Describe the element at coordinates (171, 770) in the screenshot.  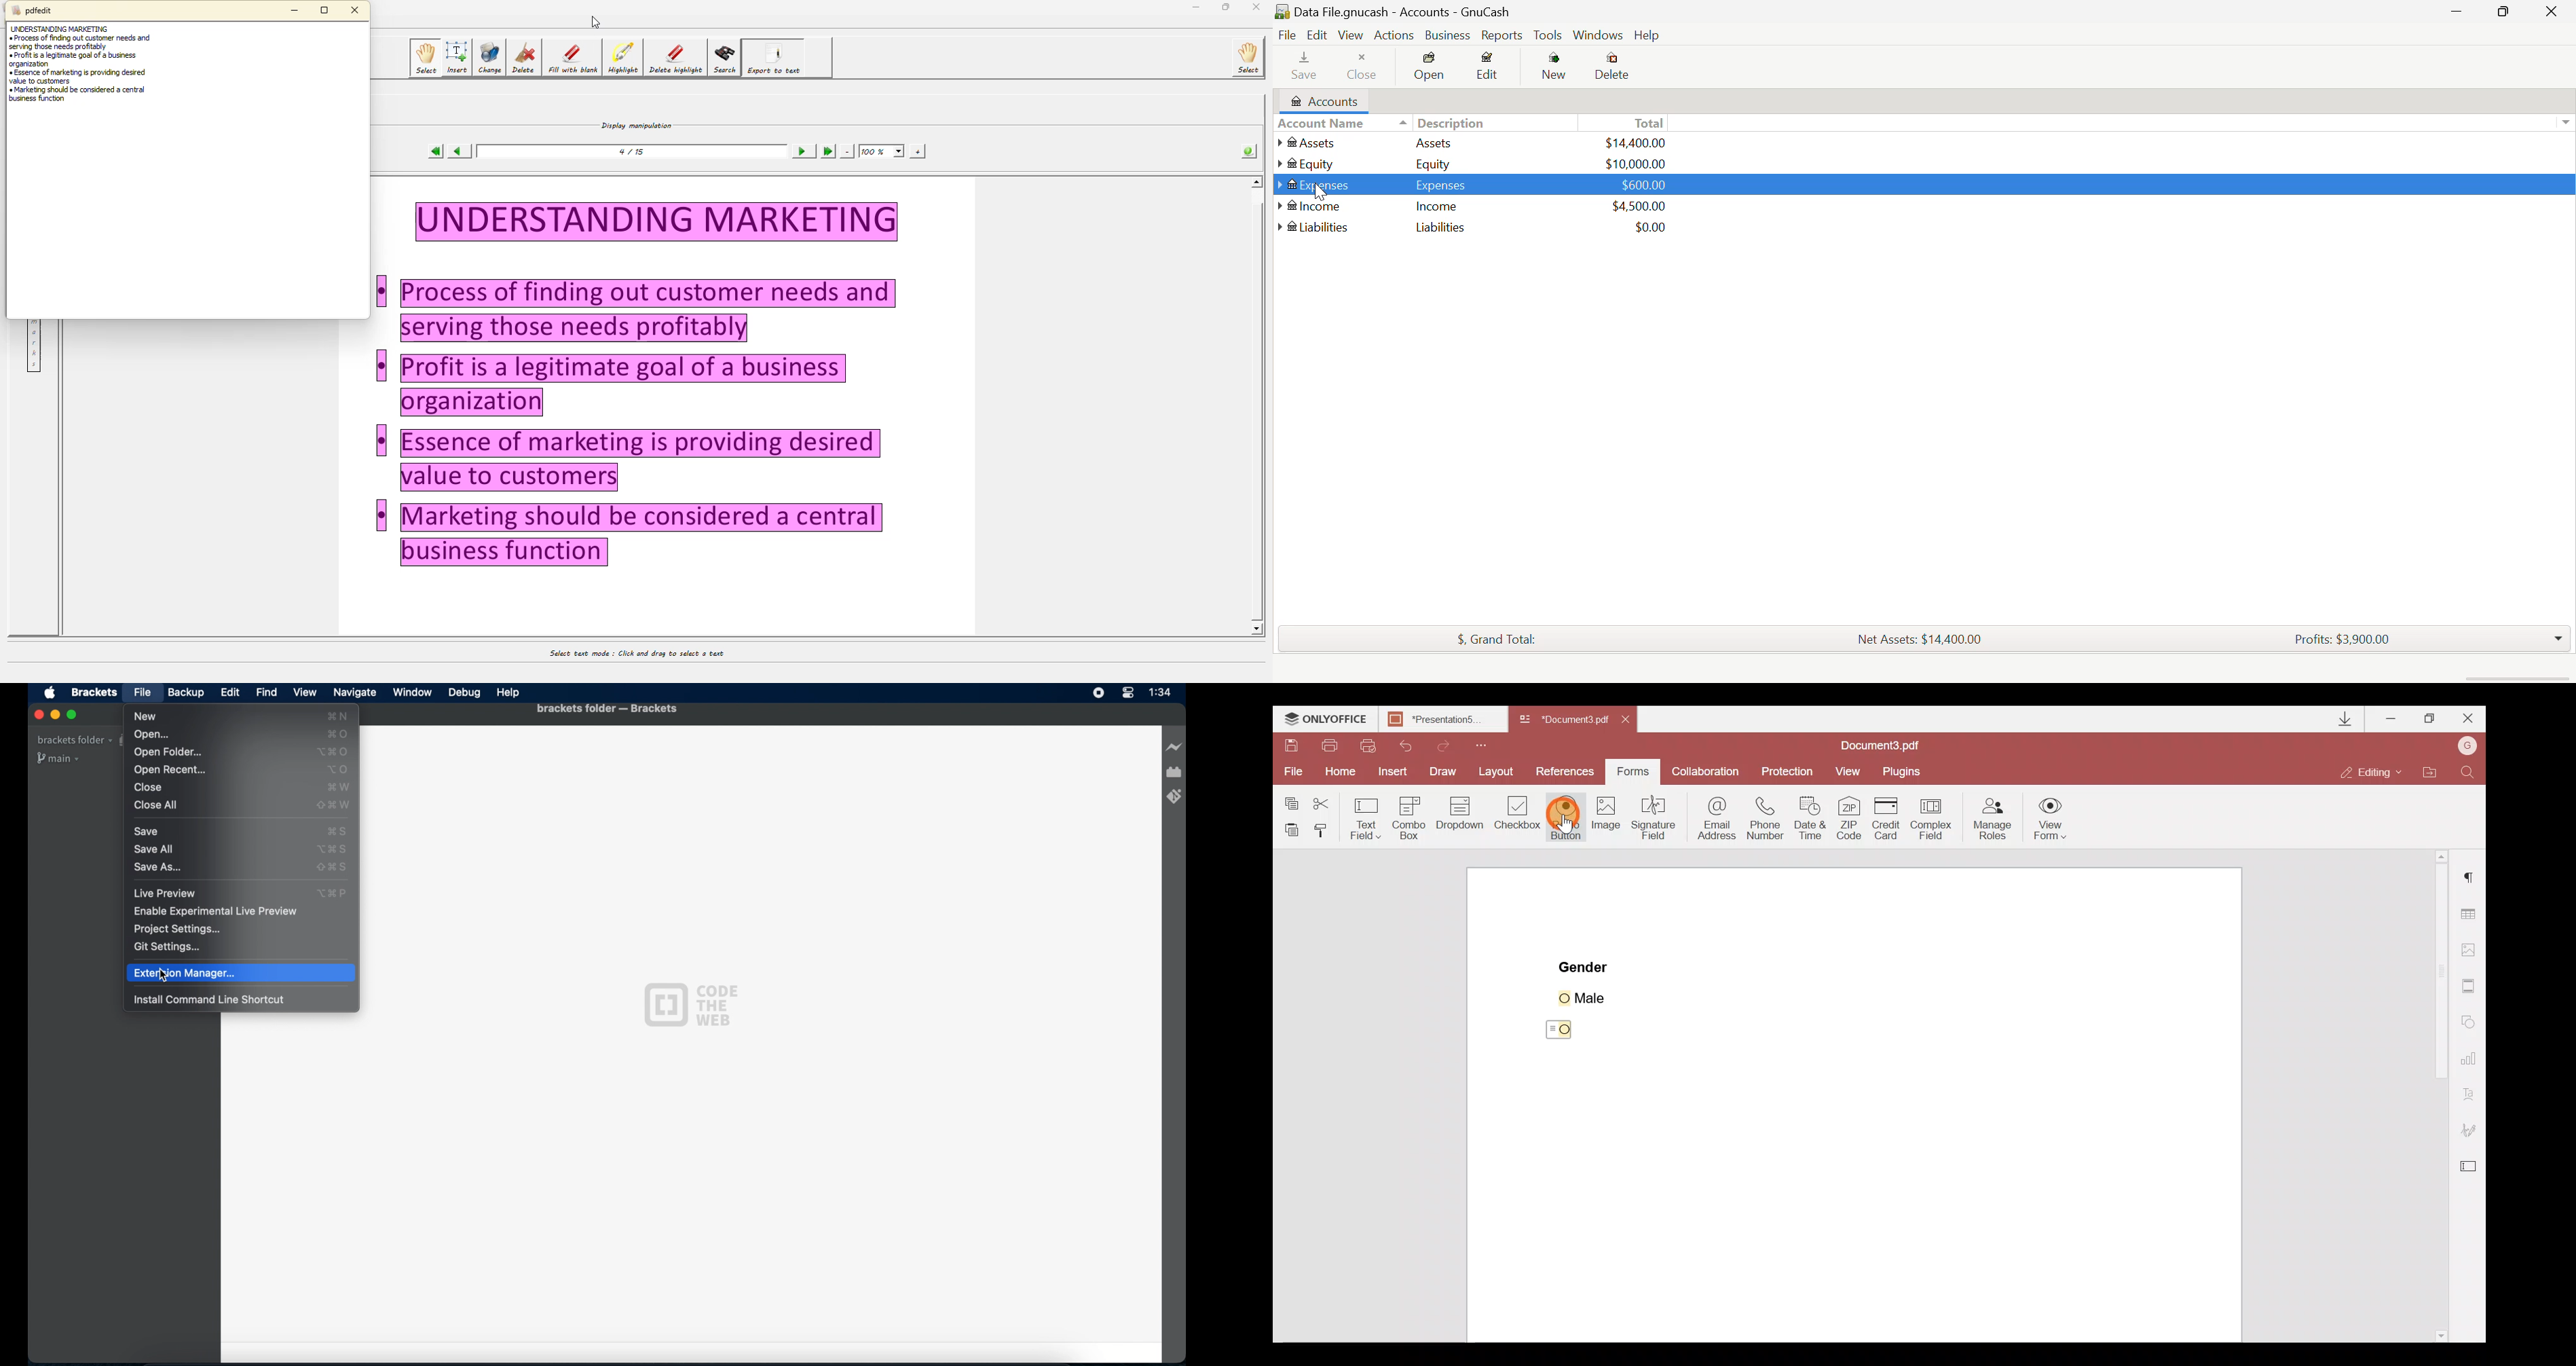
I see `Open recent` at that location.